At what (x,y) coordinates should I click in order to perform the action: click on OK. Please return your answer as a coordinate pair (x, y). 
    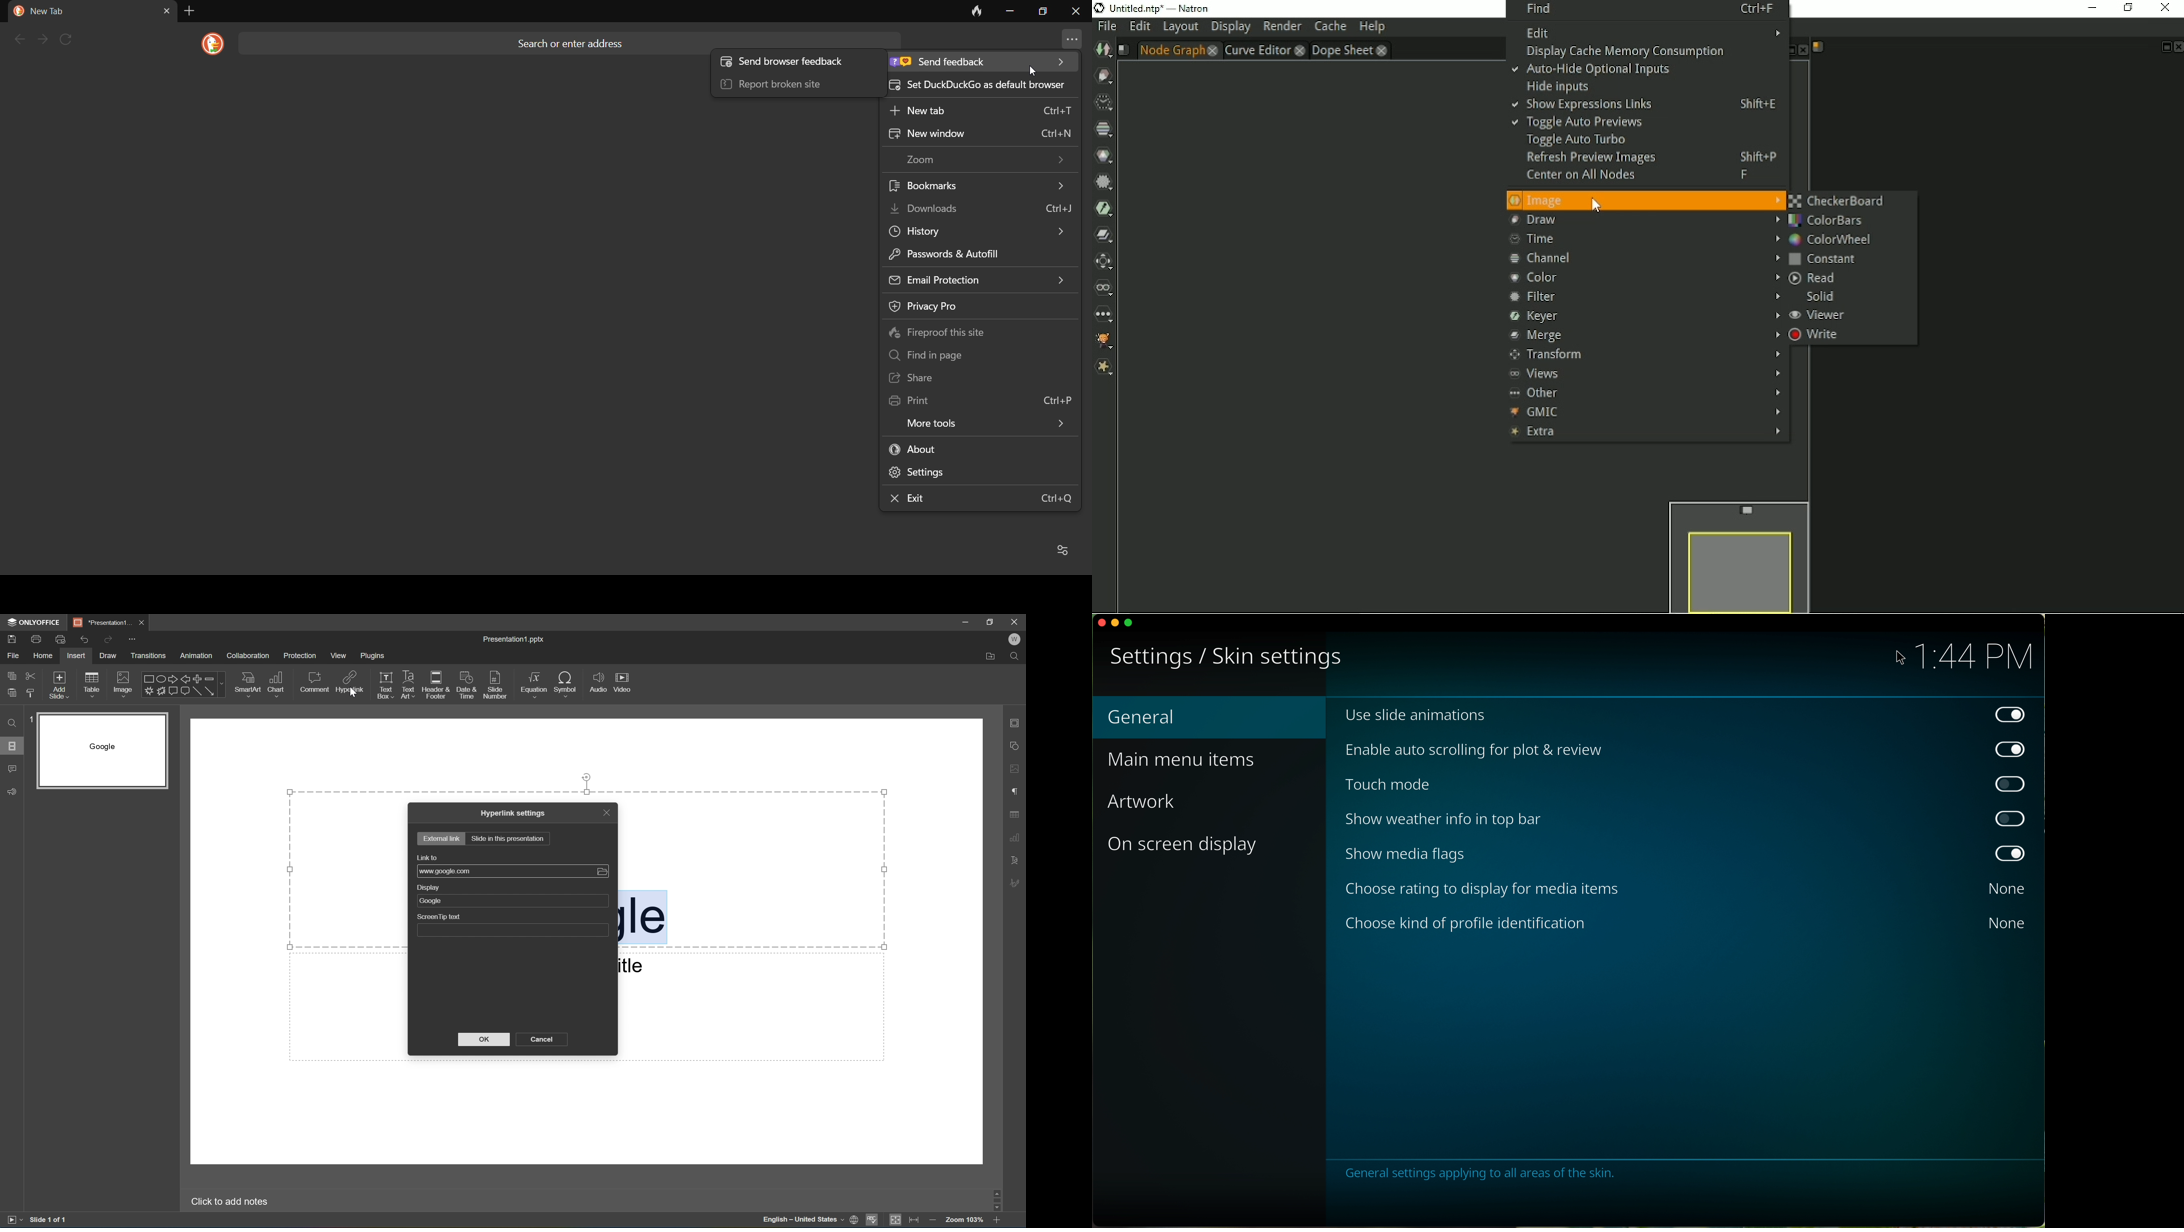
    Looking at the image, I should click on (487, 1040).